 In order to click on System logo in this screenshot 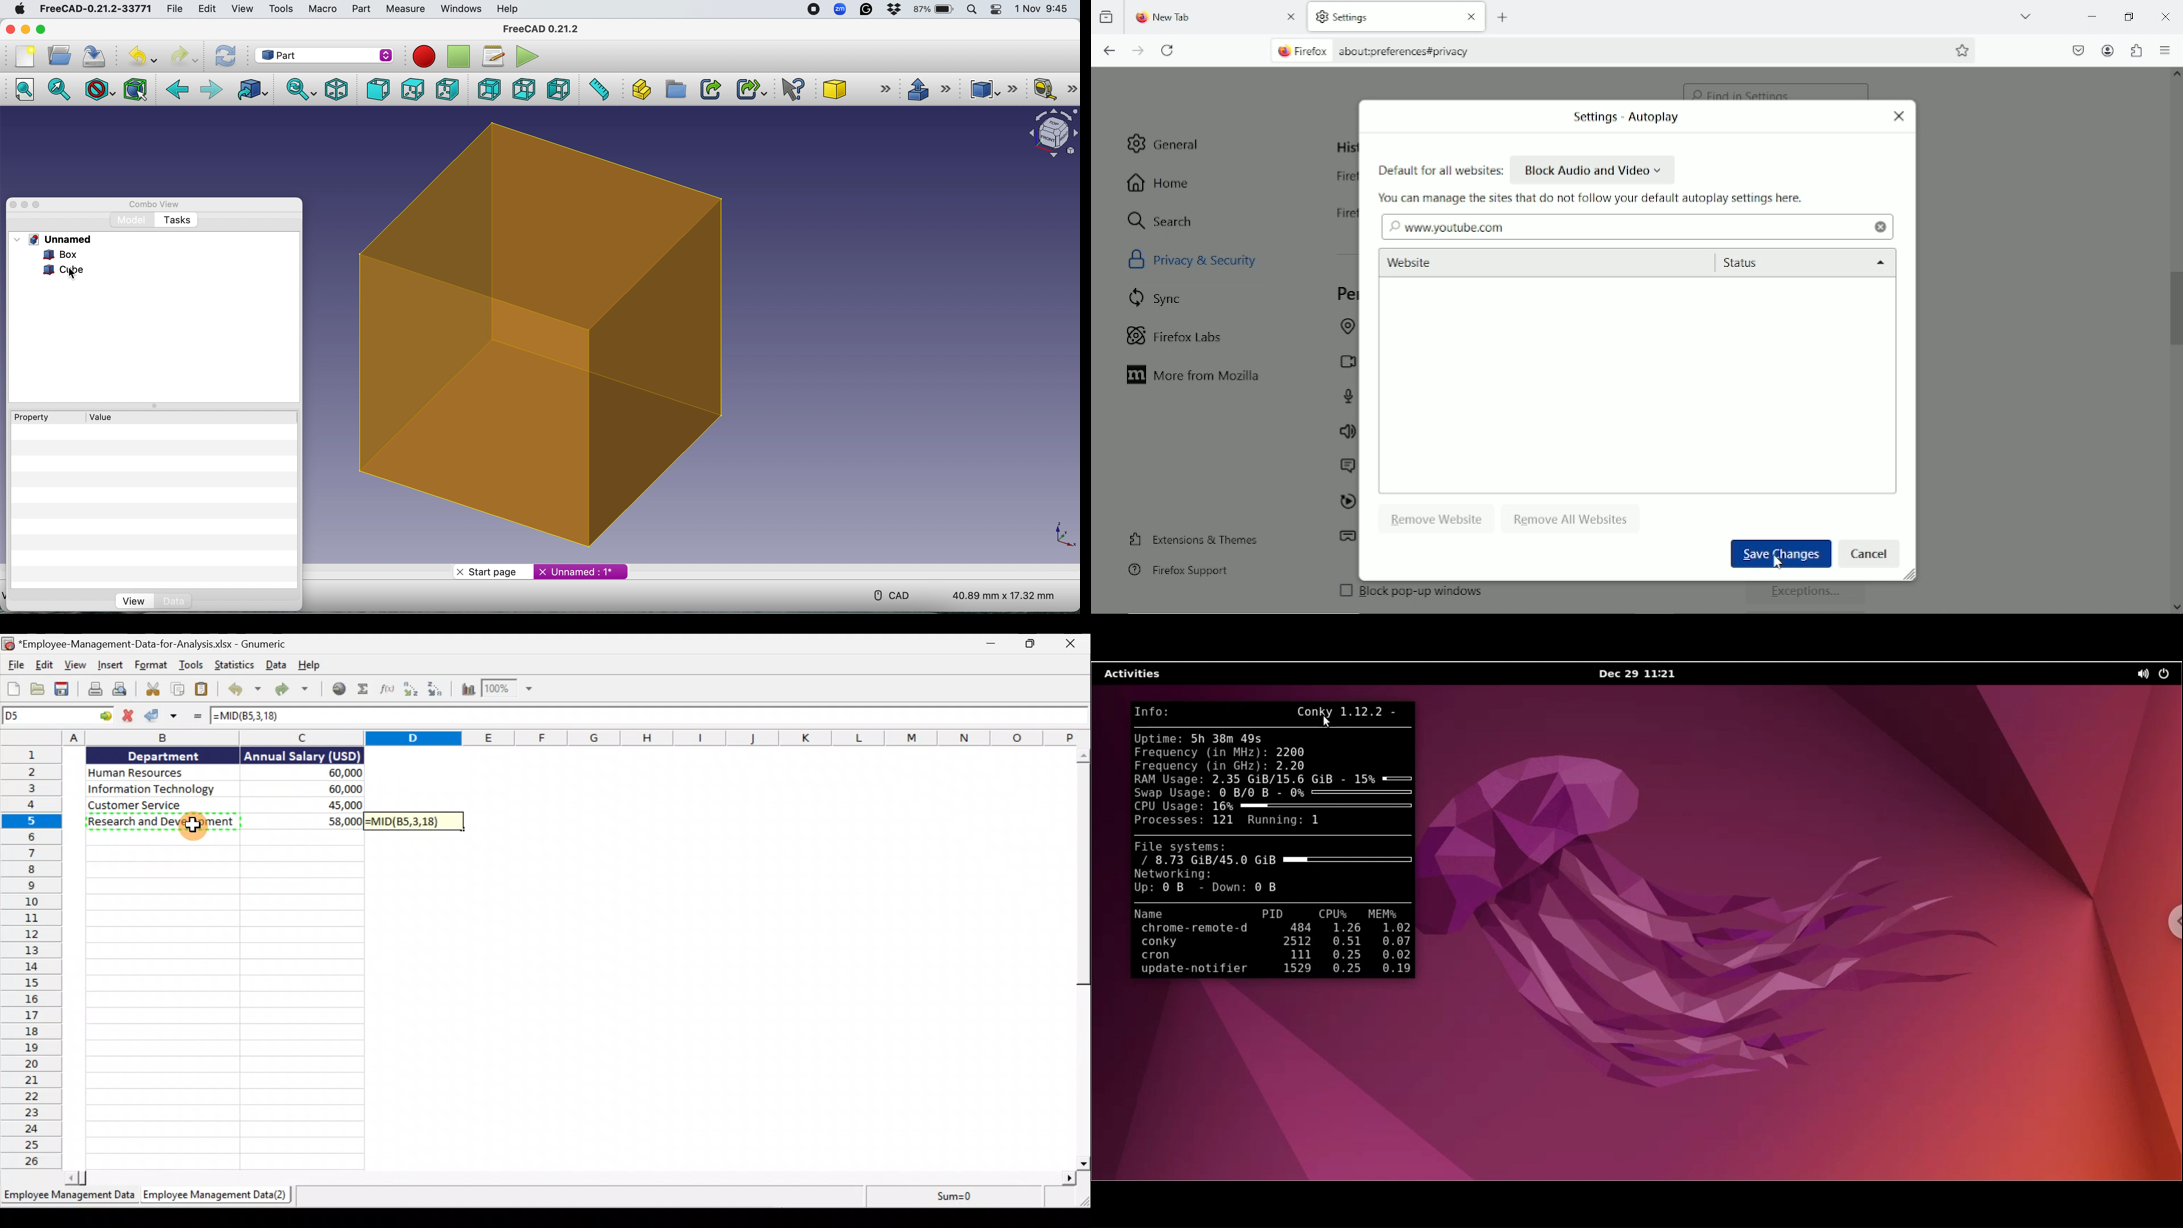, I will do `click(18, 9)`.